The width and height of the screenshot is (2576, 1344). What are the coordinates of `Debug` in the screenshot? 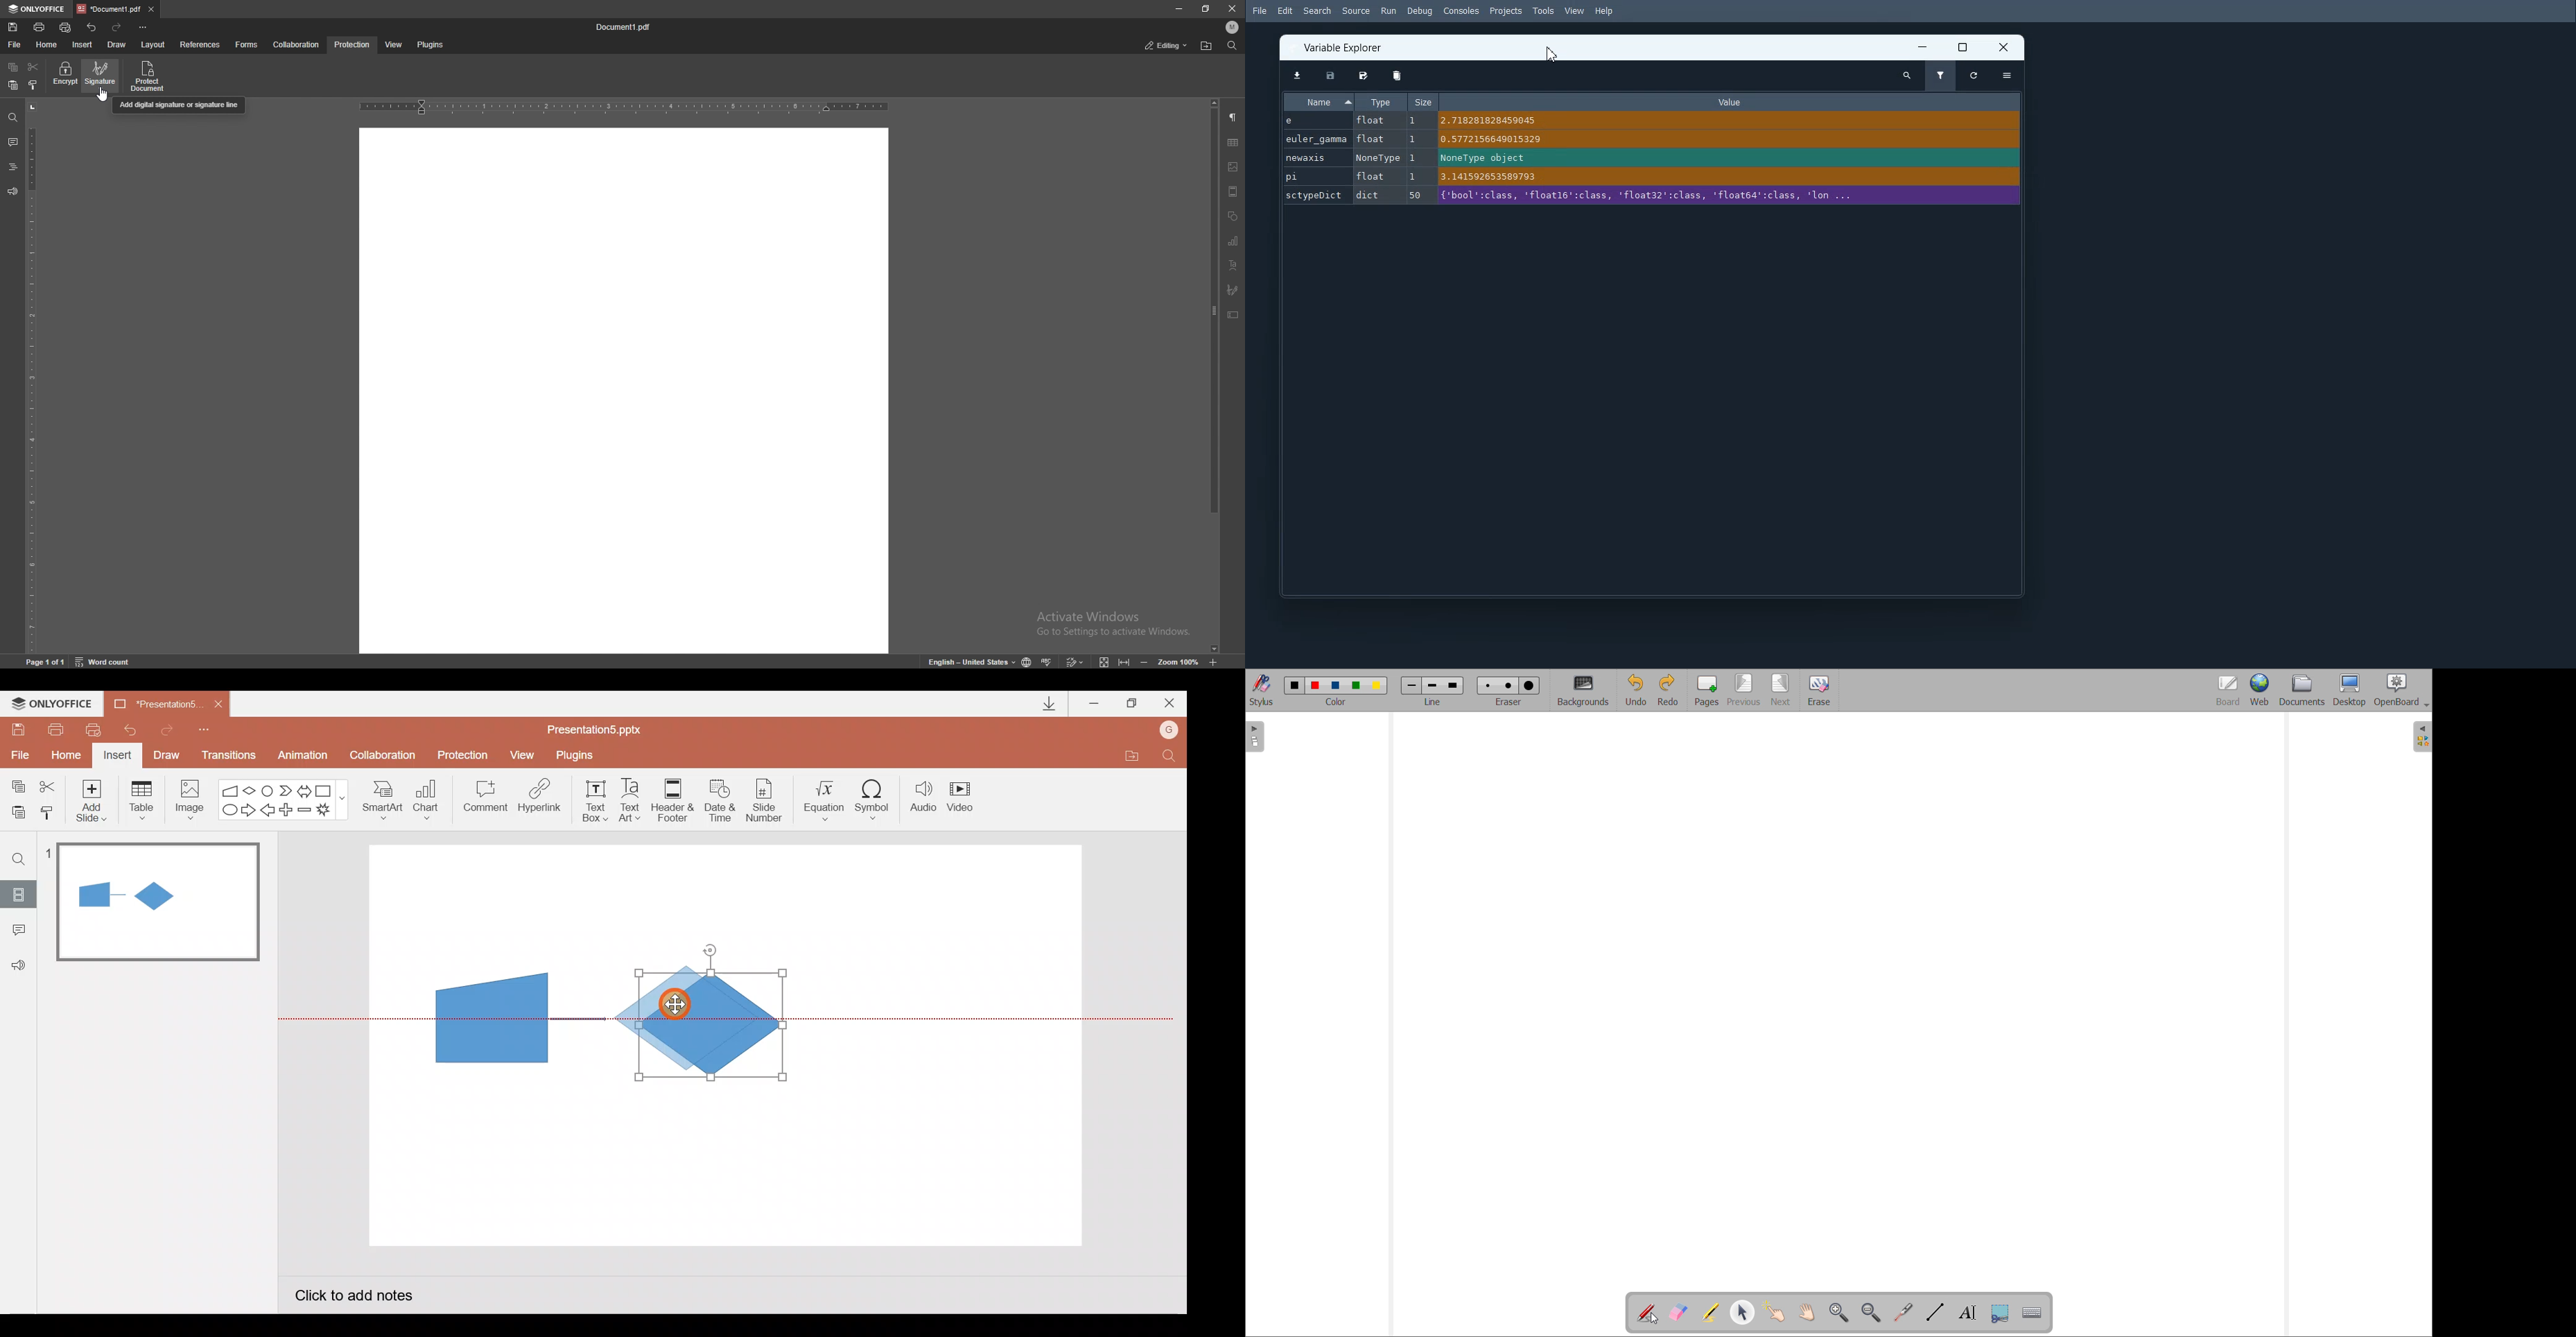 It's located at (1418, 11).